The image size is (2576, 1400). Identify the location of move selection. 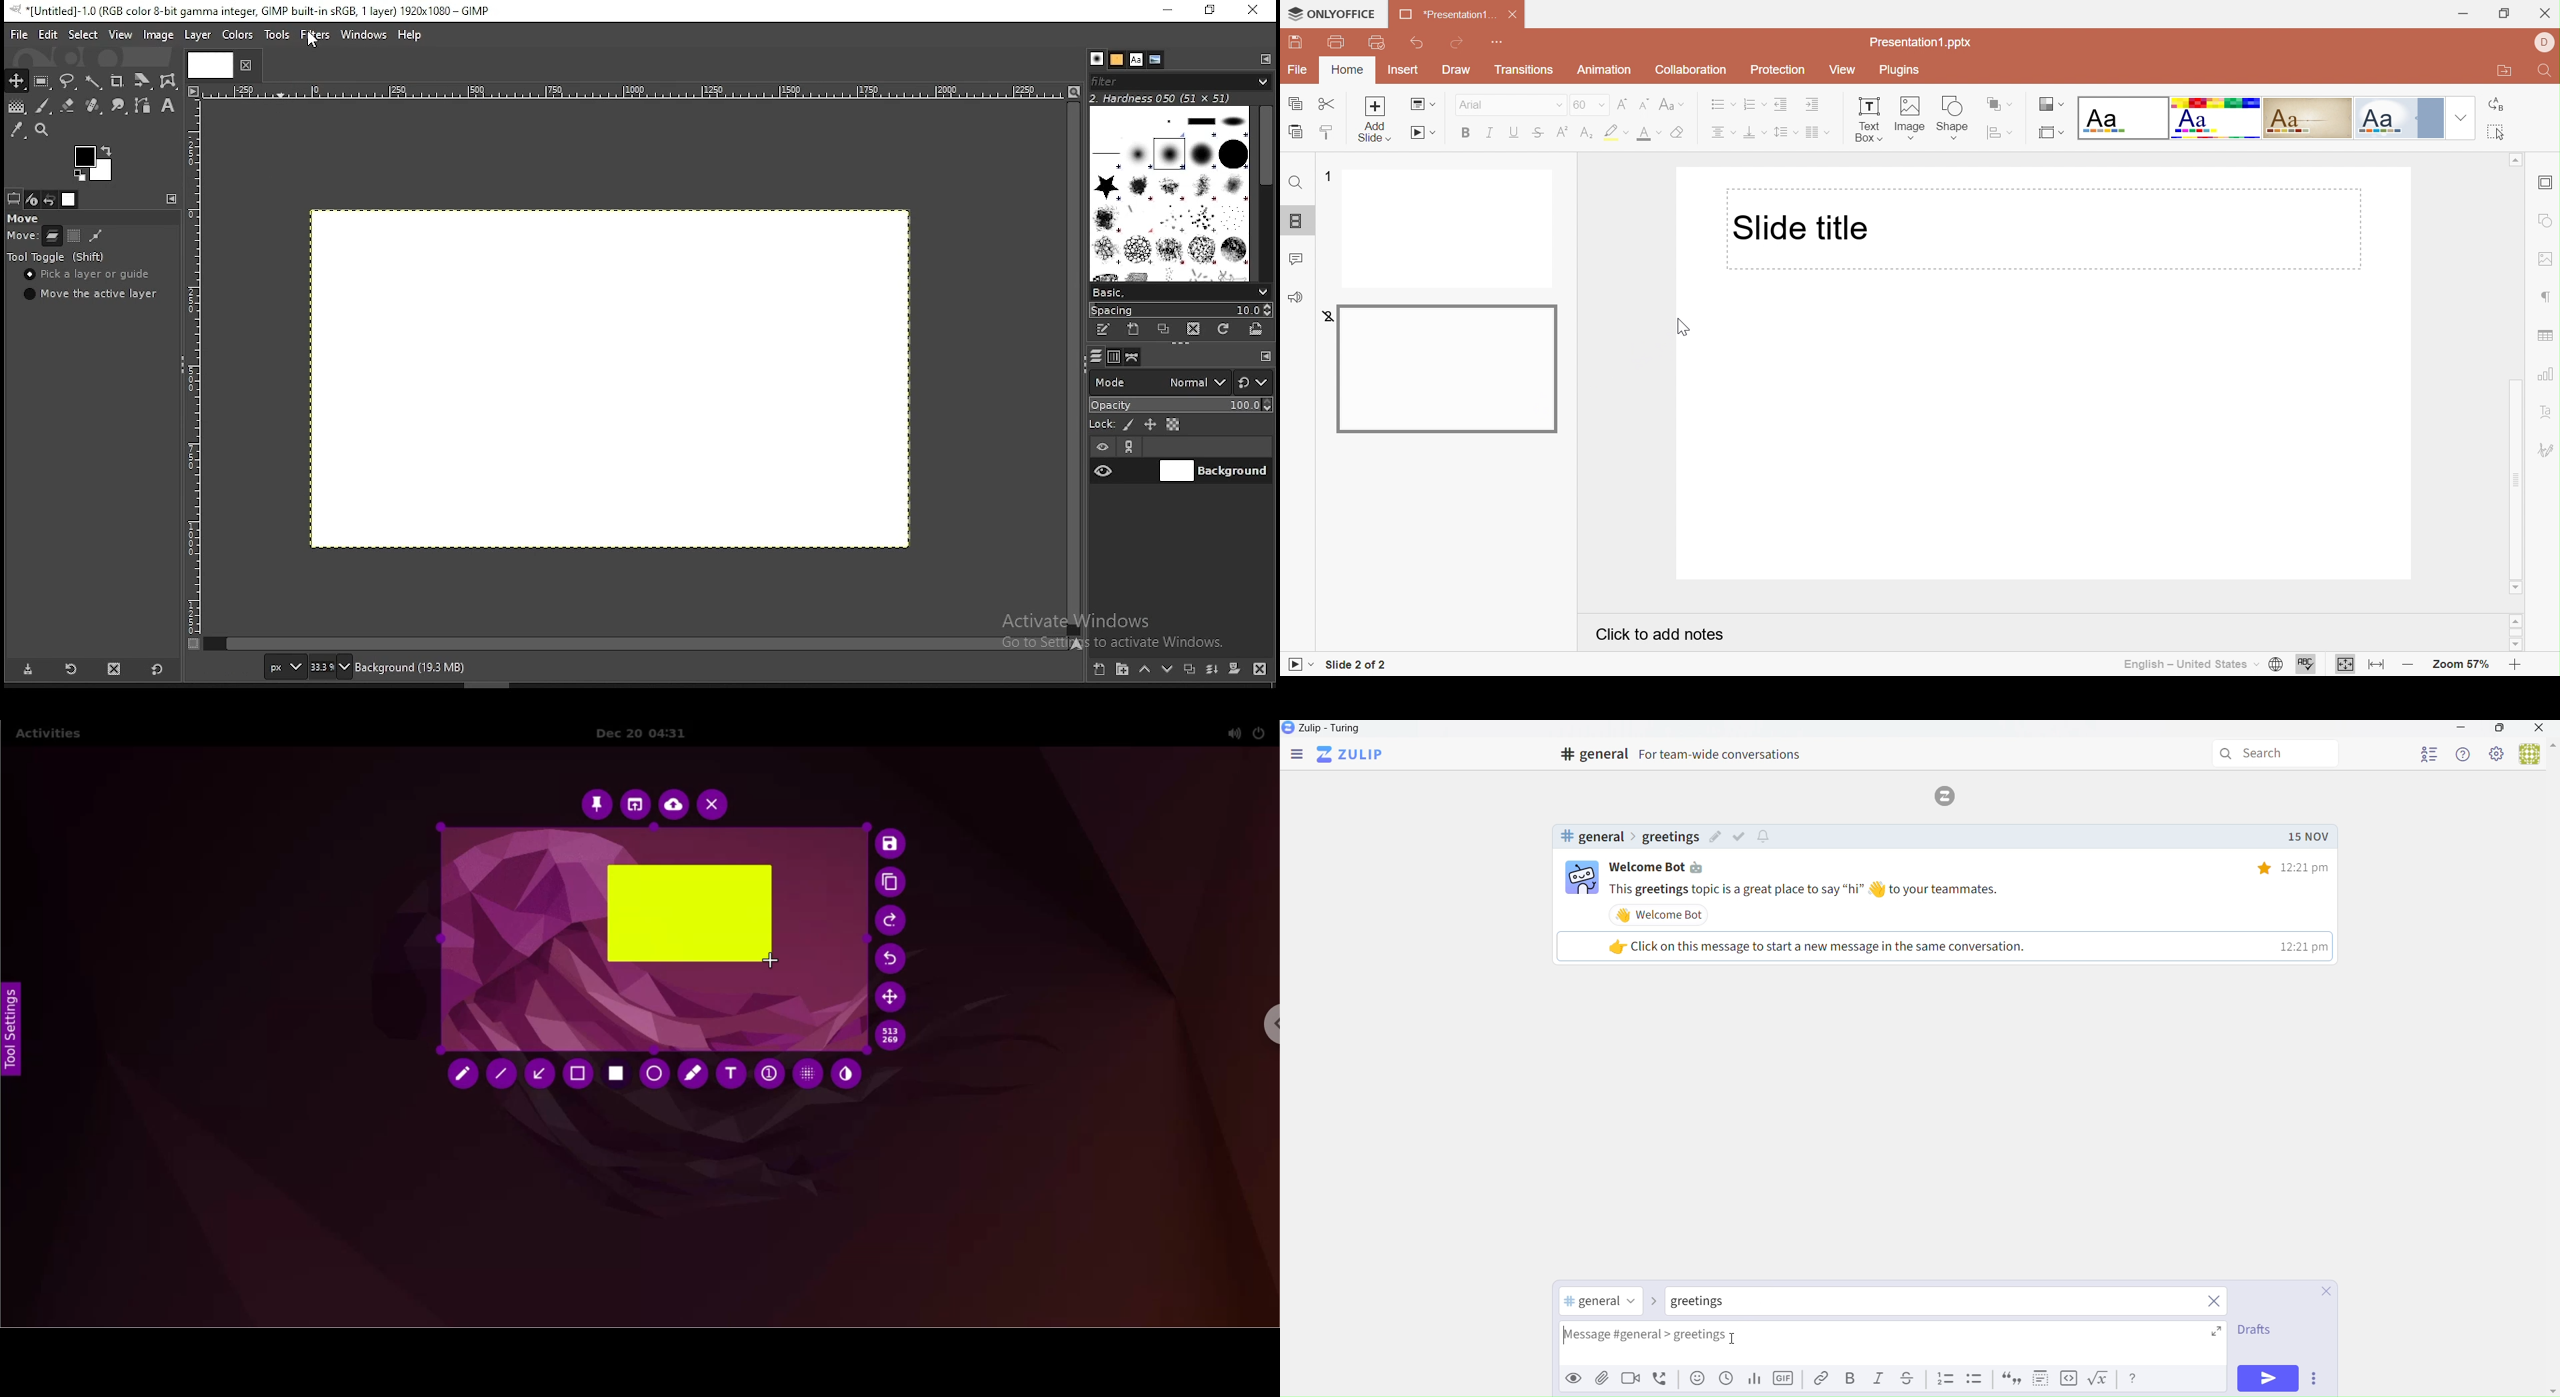
(891, 997).